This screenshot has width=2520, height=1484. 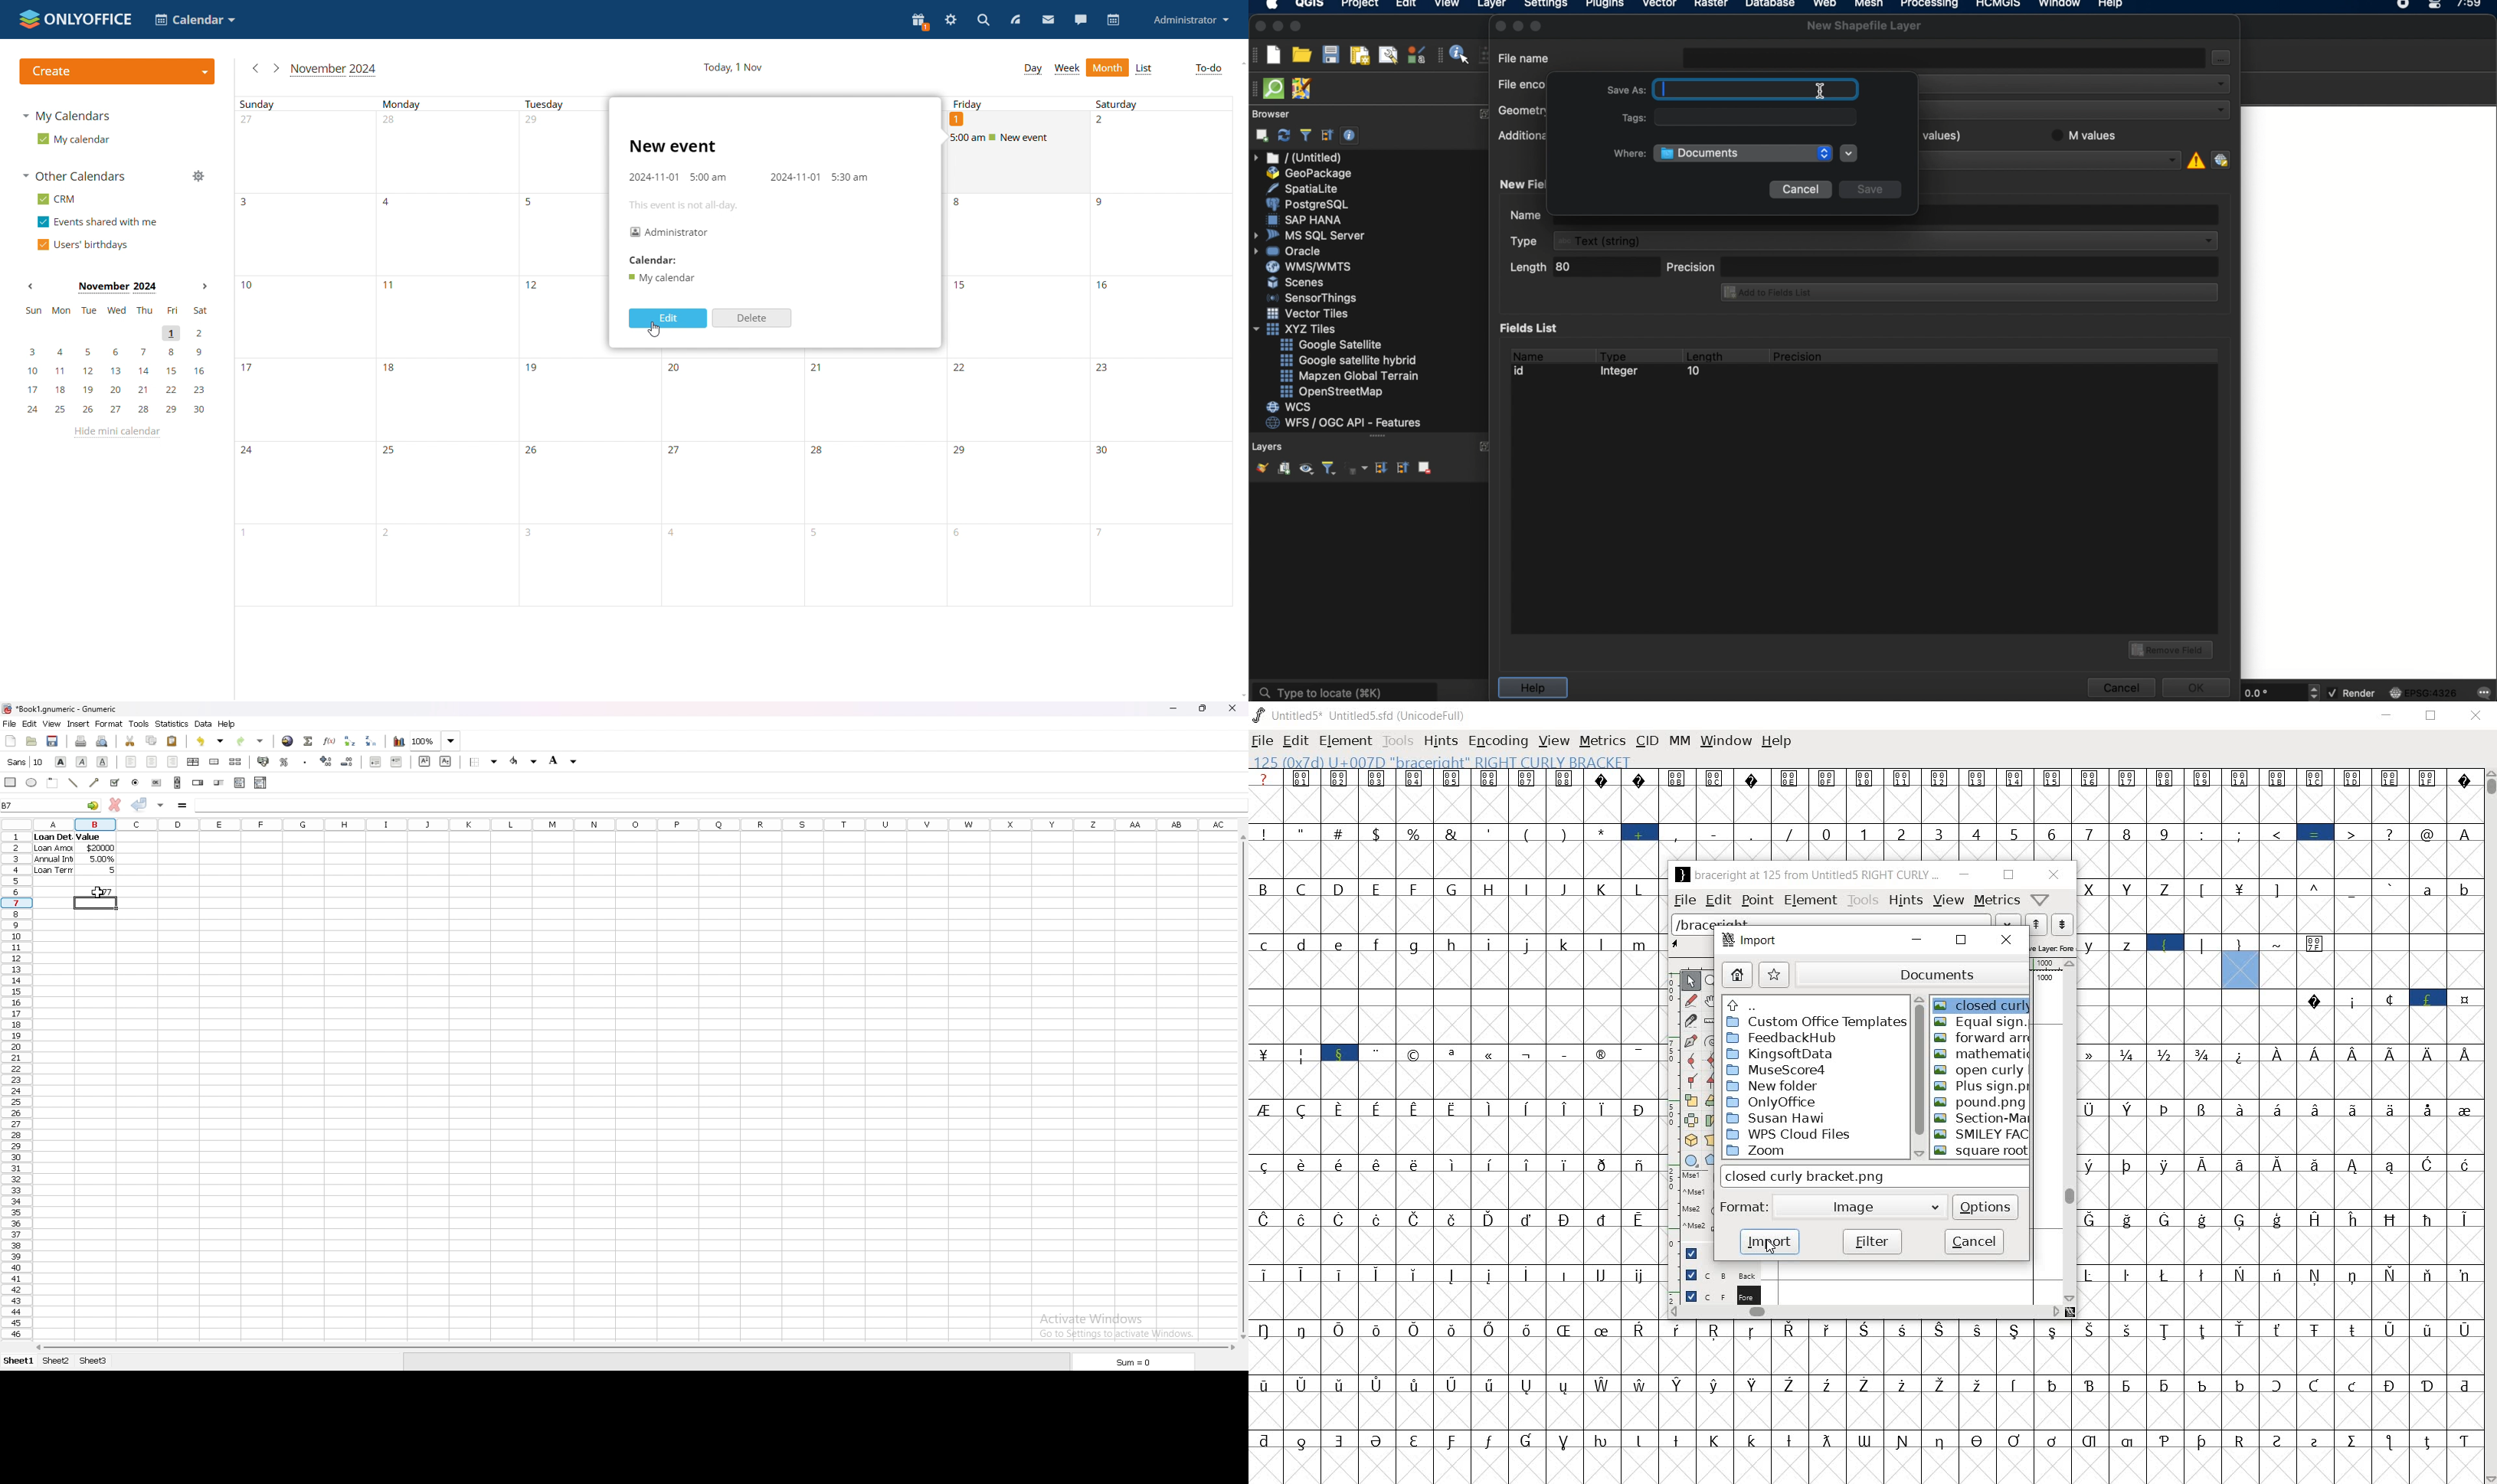 What do you see at coordinates (334, 70) in the screenshot?
I see `current month` at bounding box center [334, 70].